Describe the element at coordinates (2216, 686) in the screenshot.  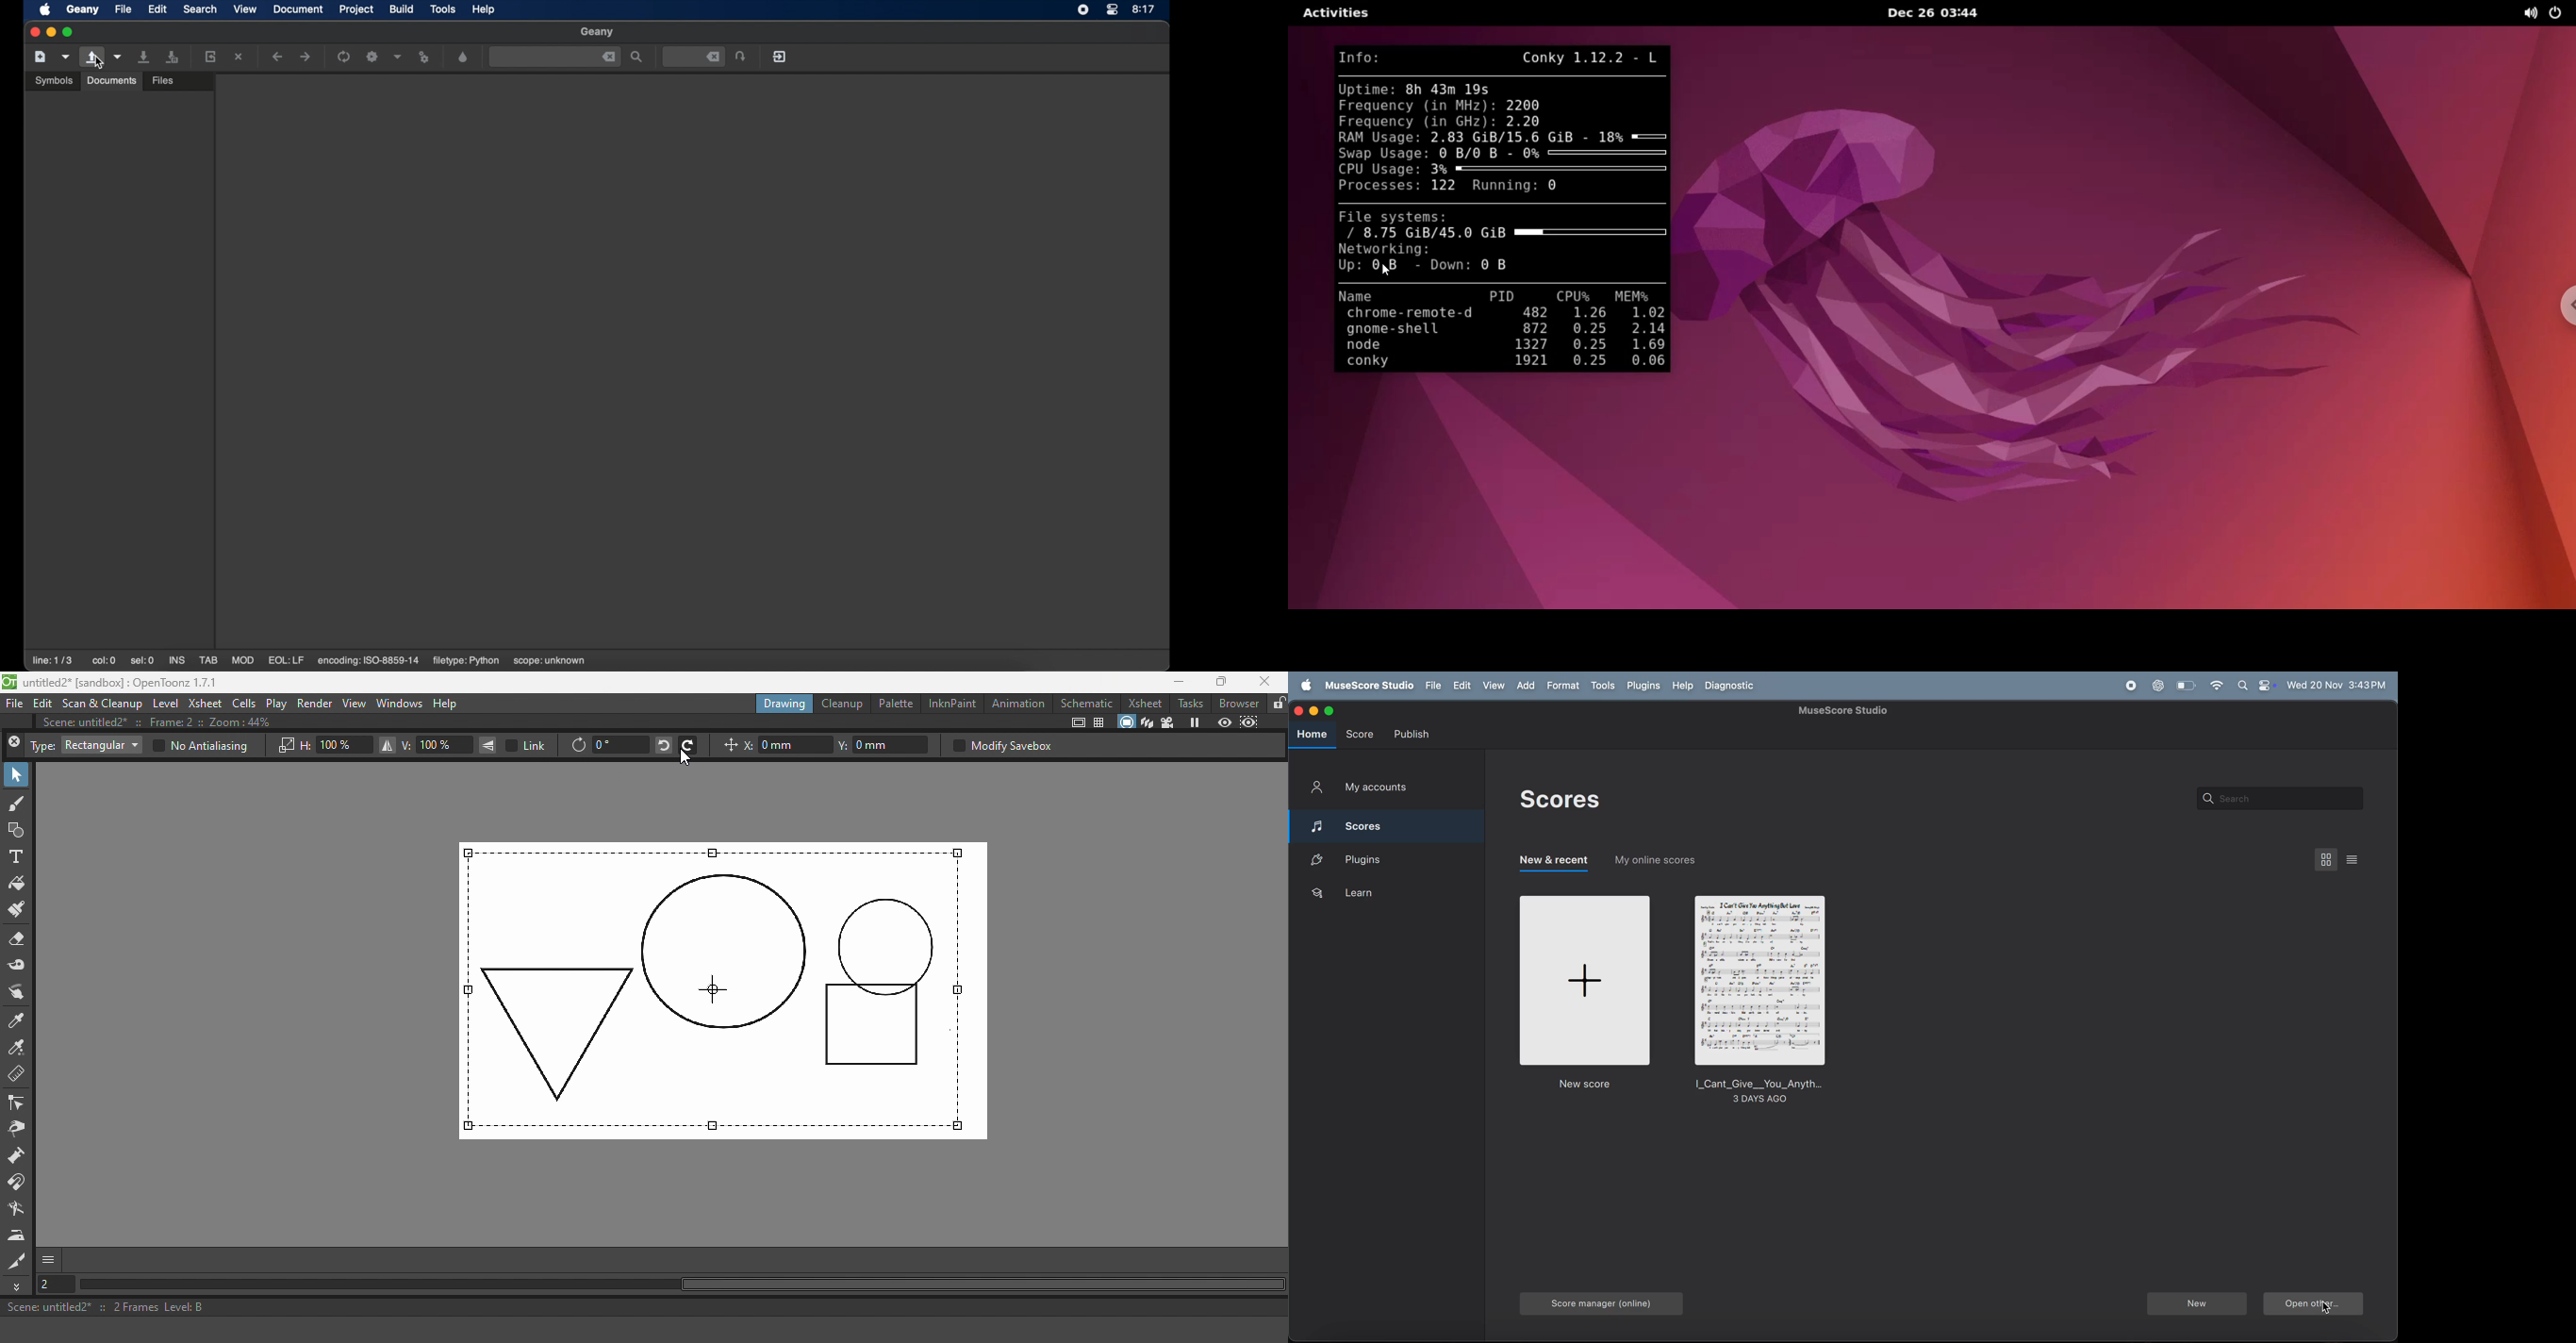
I see `wifi` at that location.